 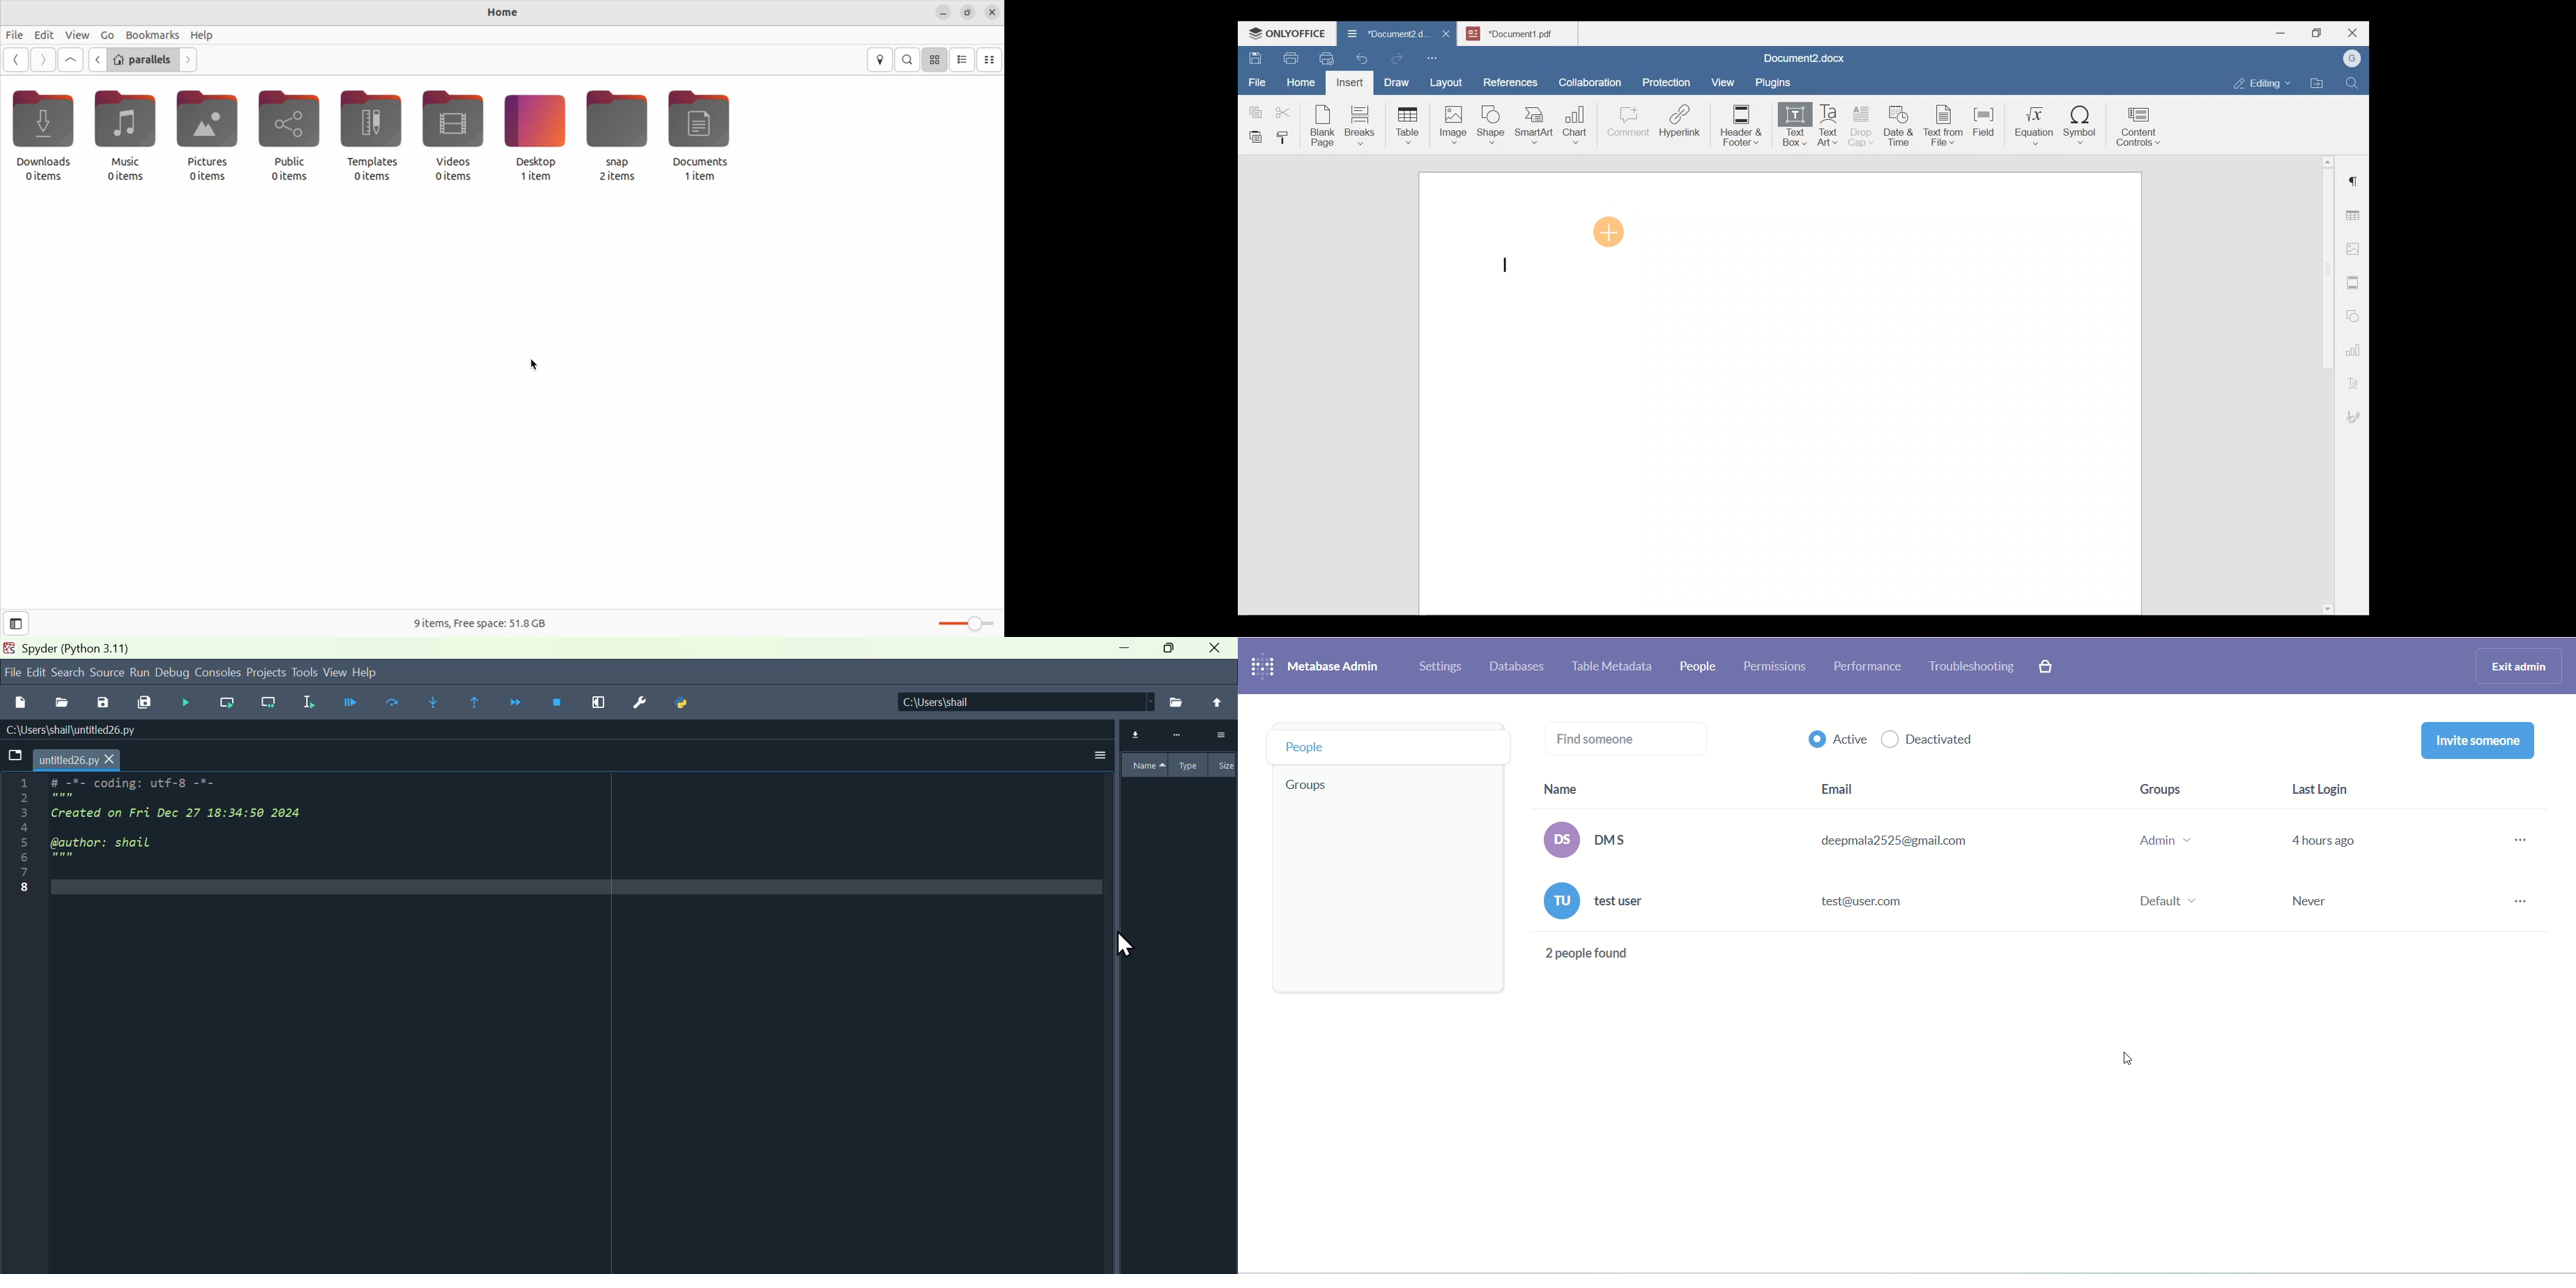 What do you see at coordinates (96, 59) in the screenshot?
I see `go back` at bounding box center [96, 59].